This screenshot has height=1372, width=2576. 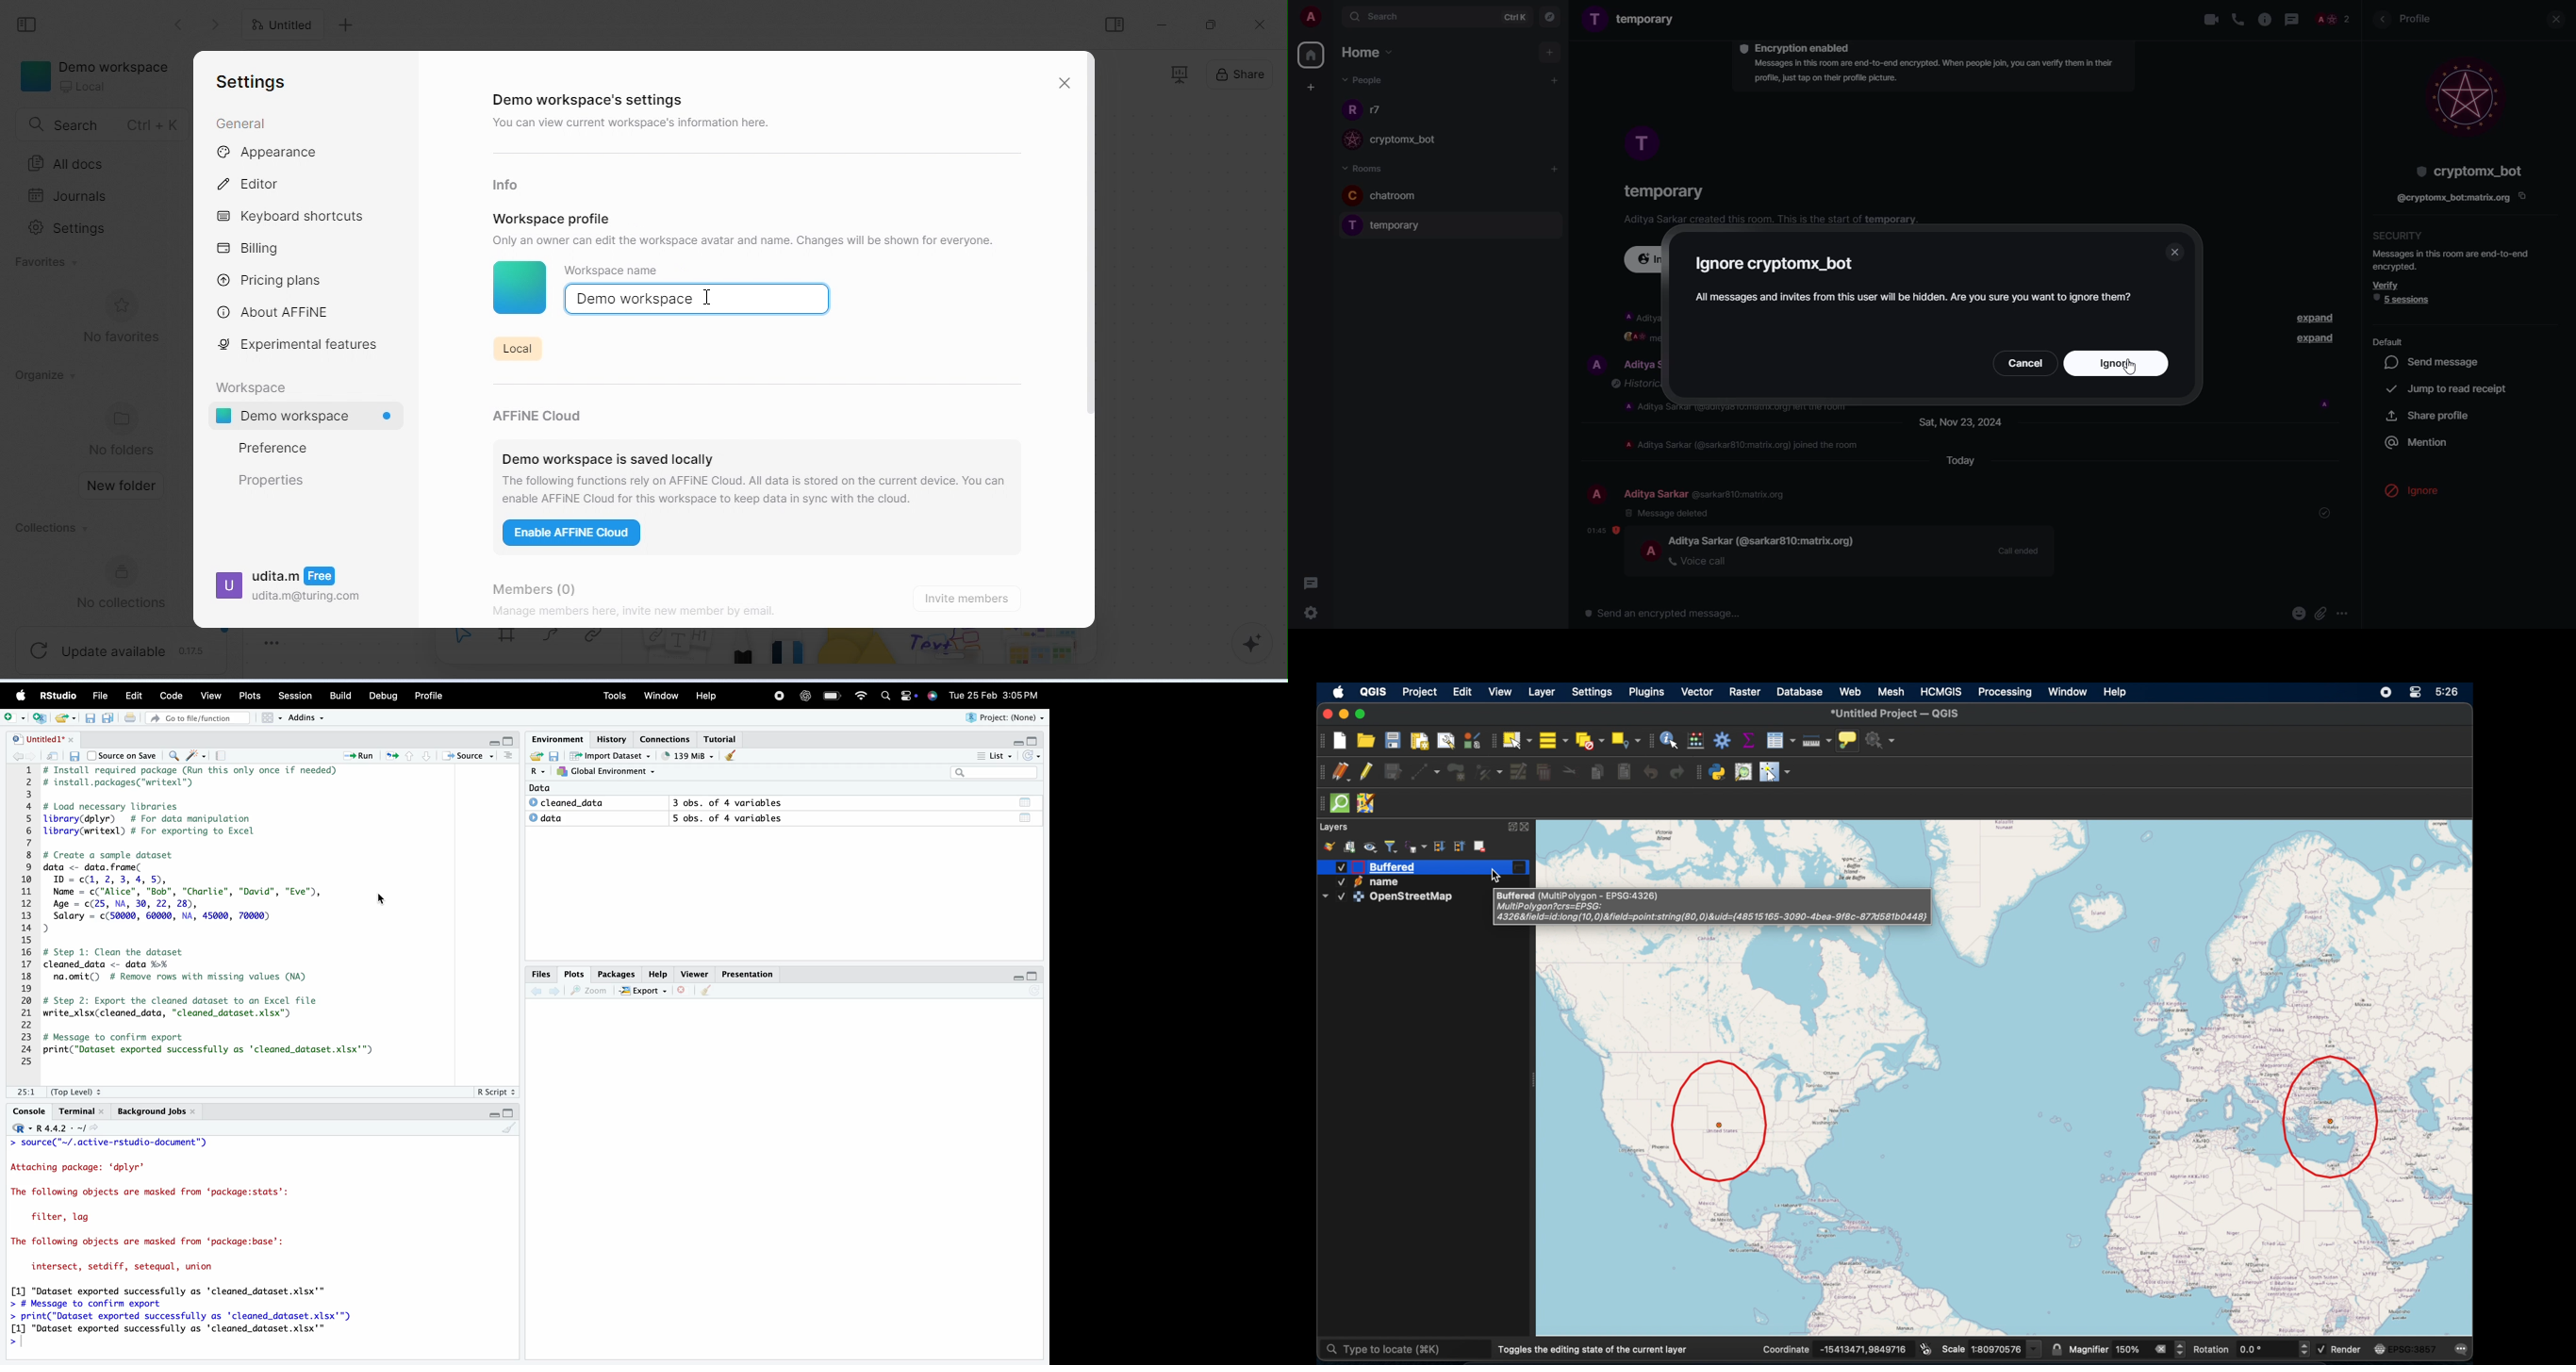 I want to click on Save current document (Ctrl + S), so click(x=90, y=719).